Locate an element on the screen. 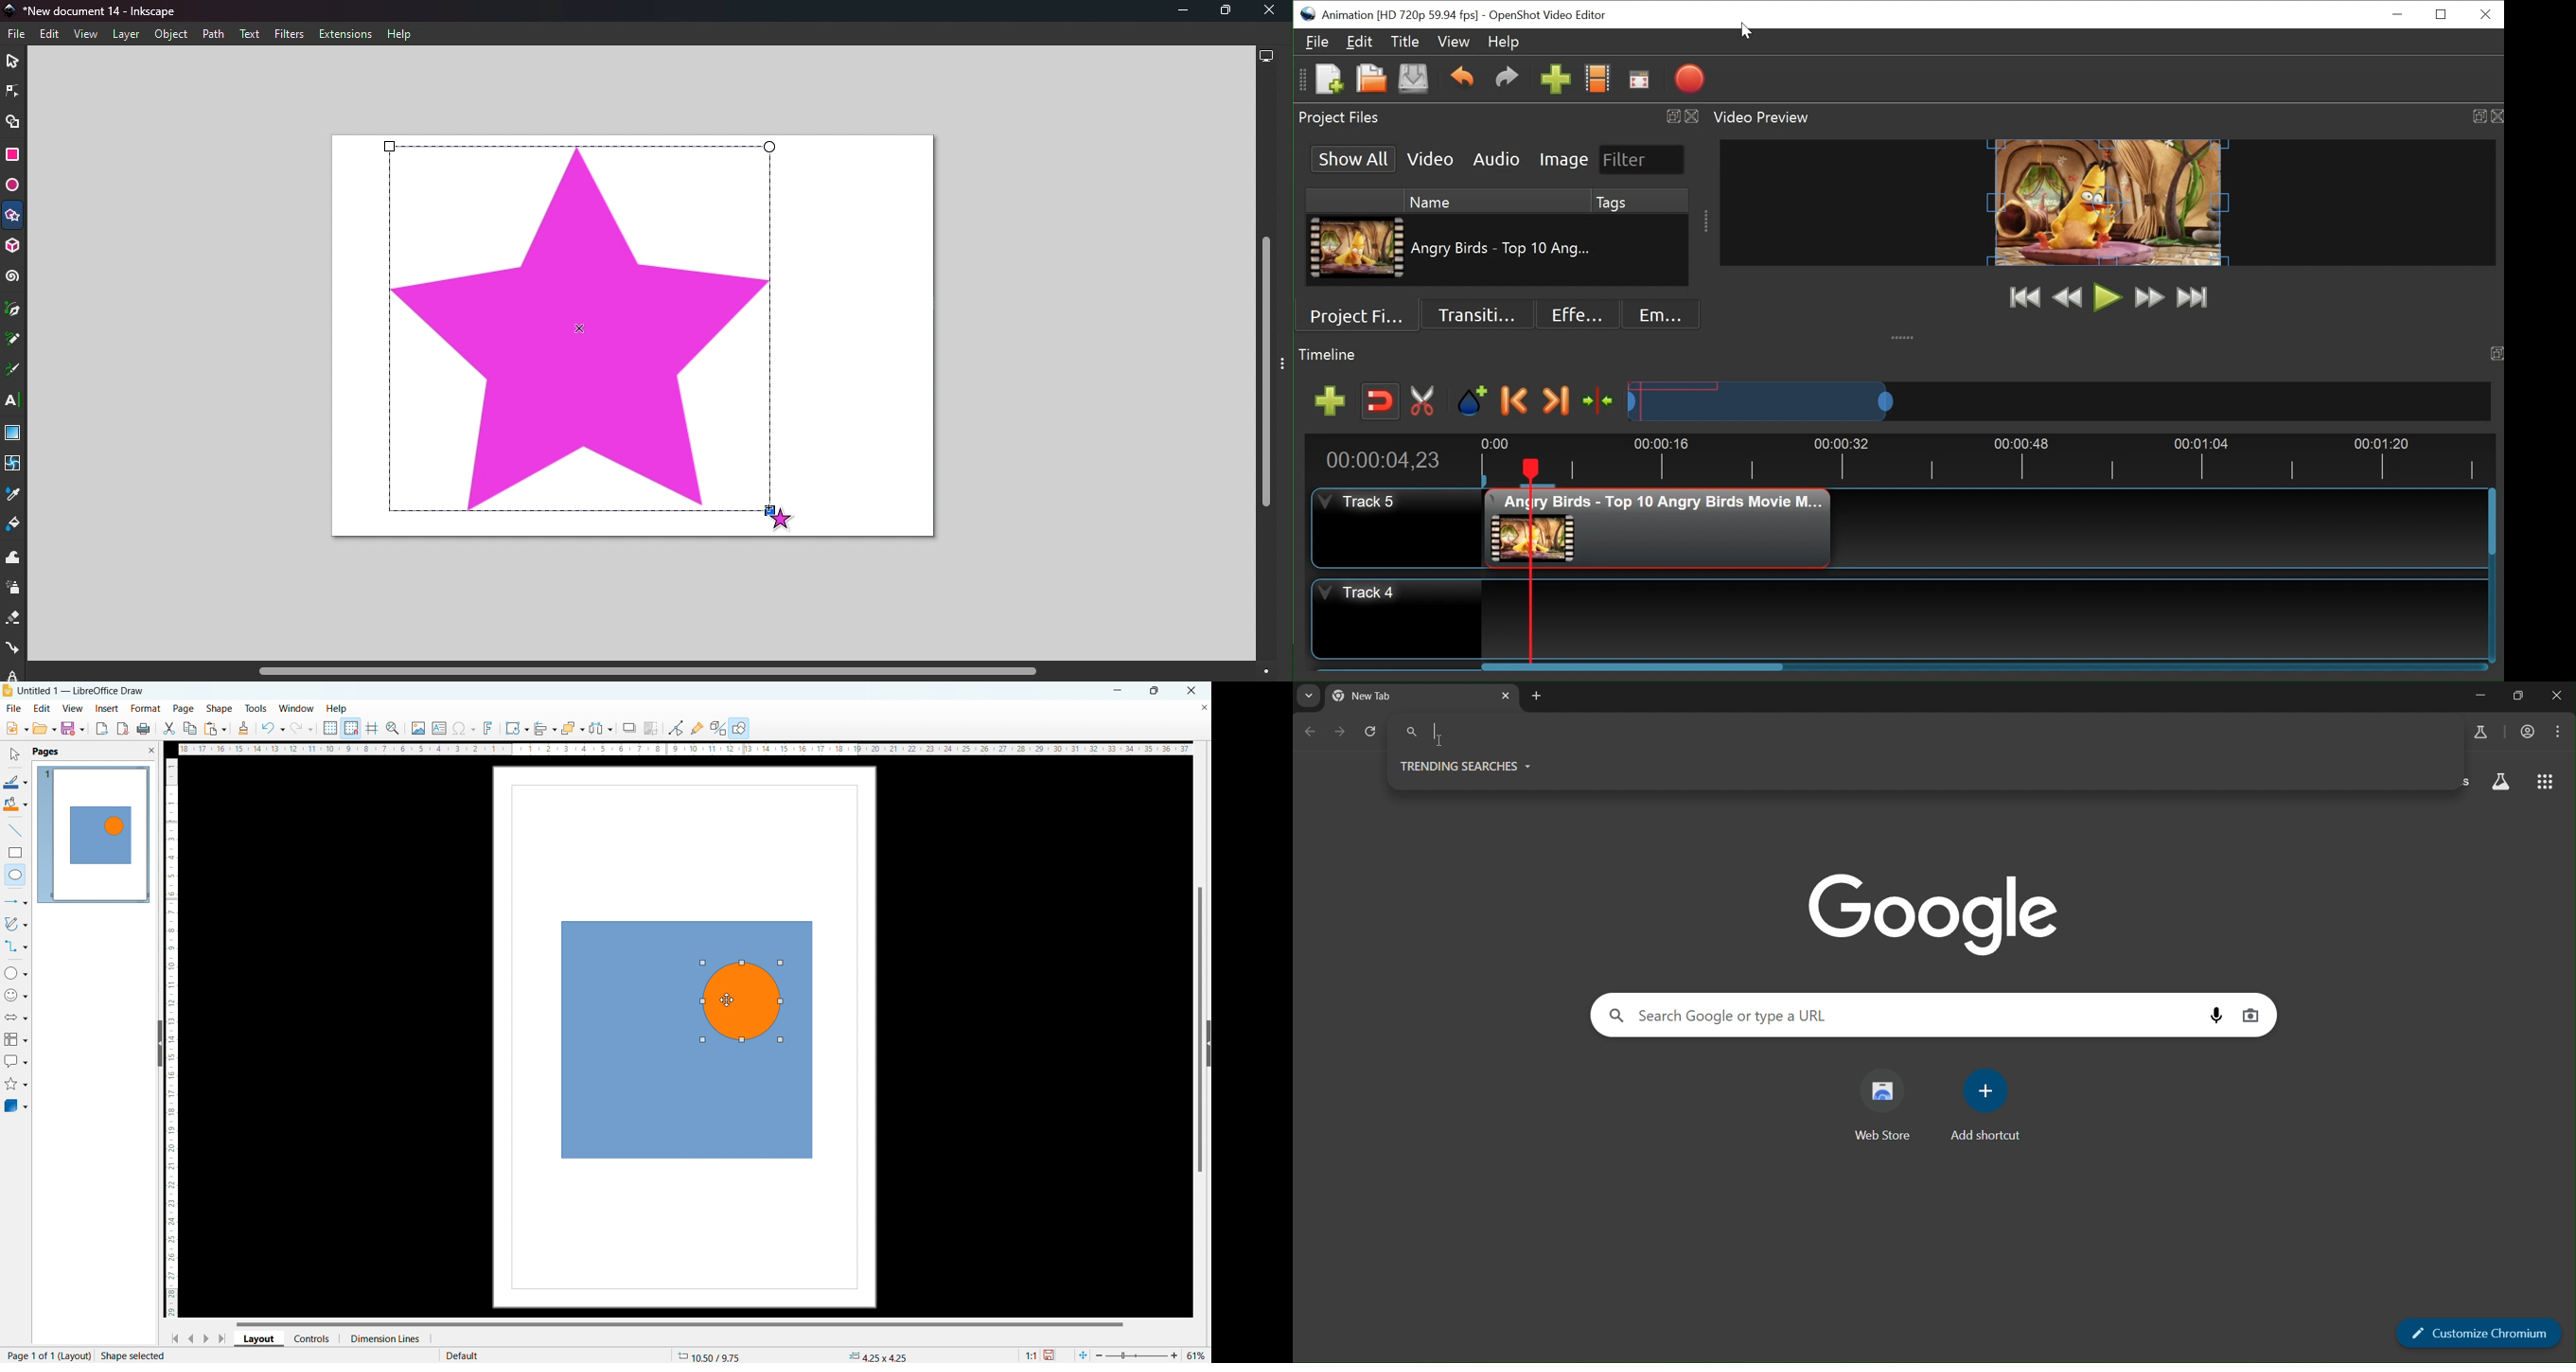  zoom i=out is located at coordinates (1101, 1354).